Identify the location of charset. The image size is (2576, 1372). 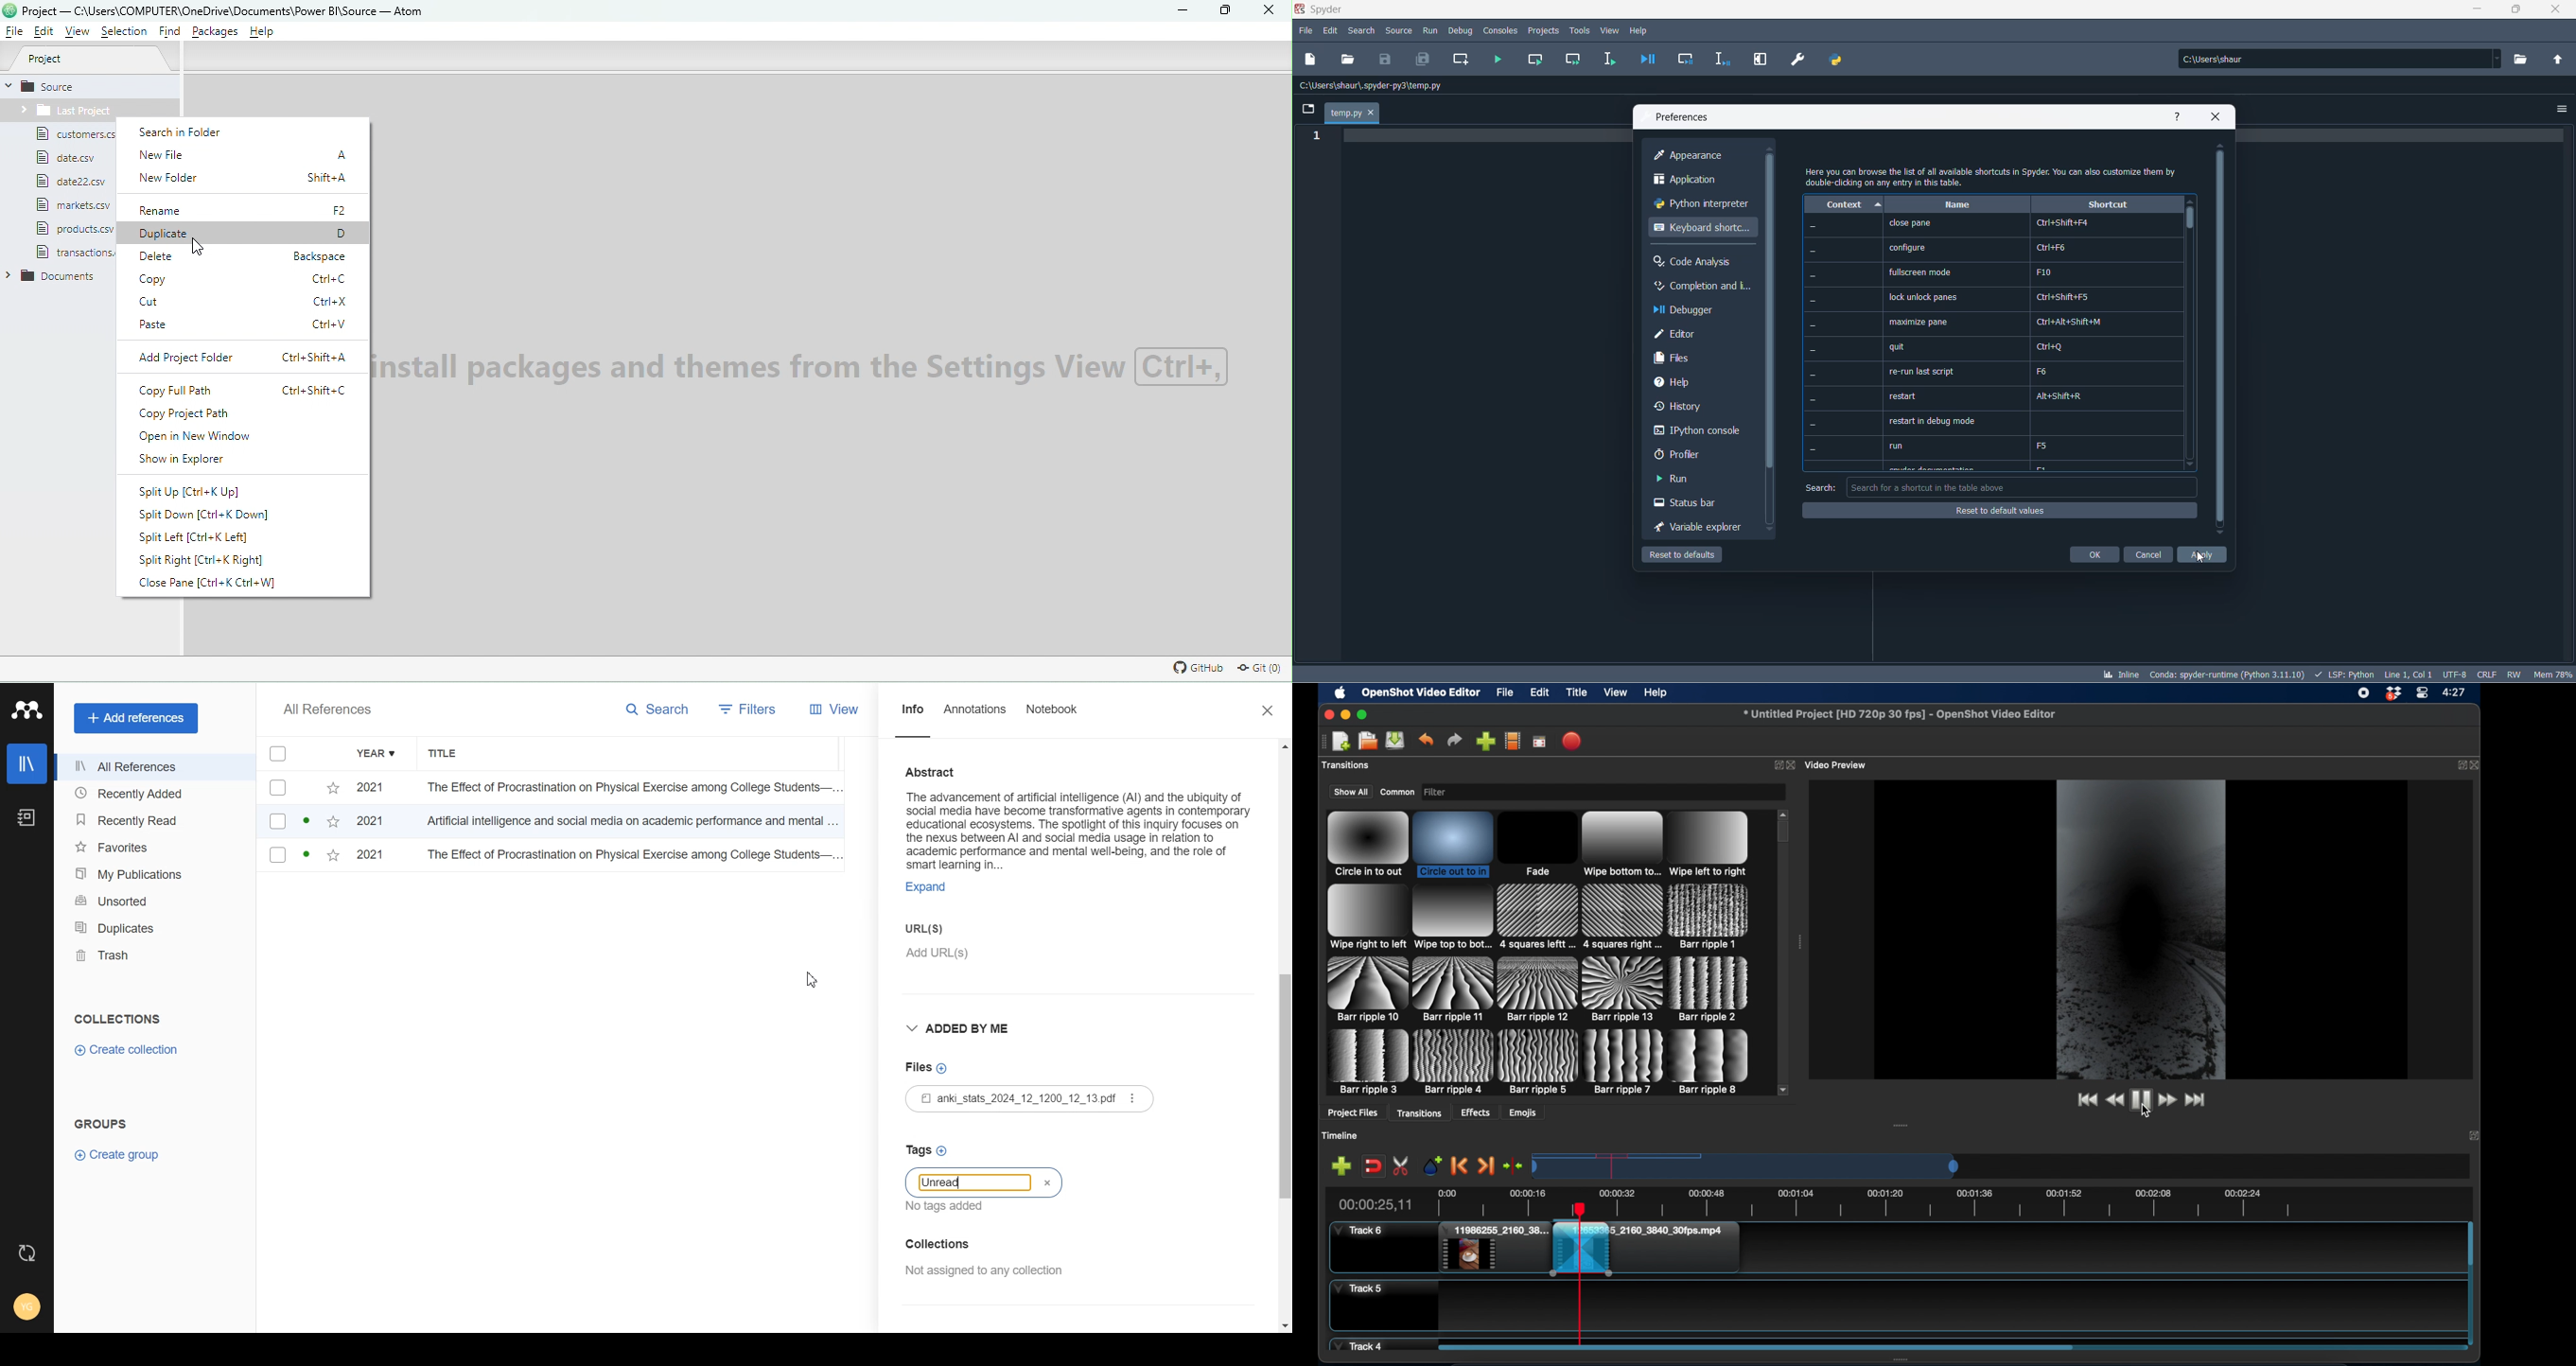
(2455, 673).